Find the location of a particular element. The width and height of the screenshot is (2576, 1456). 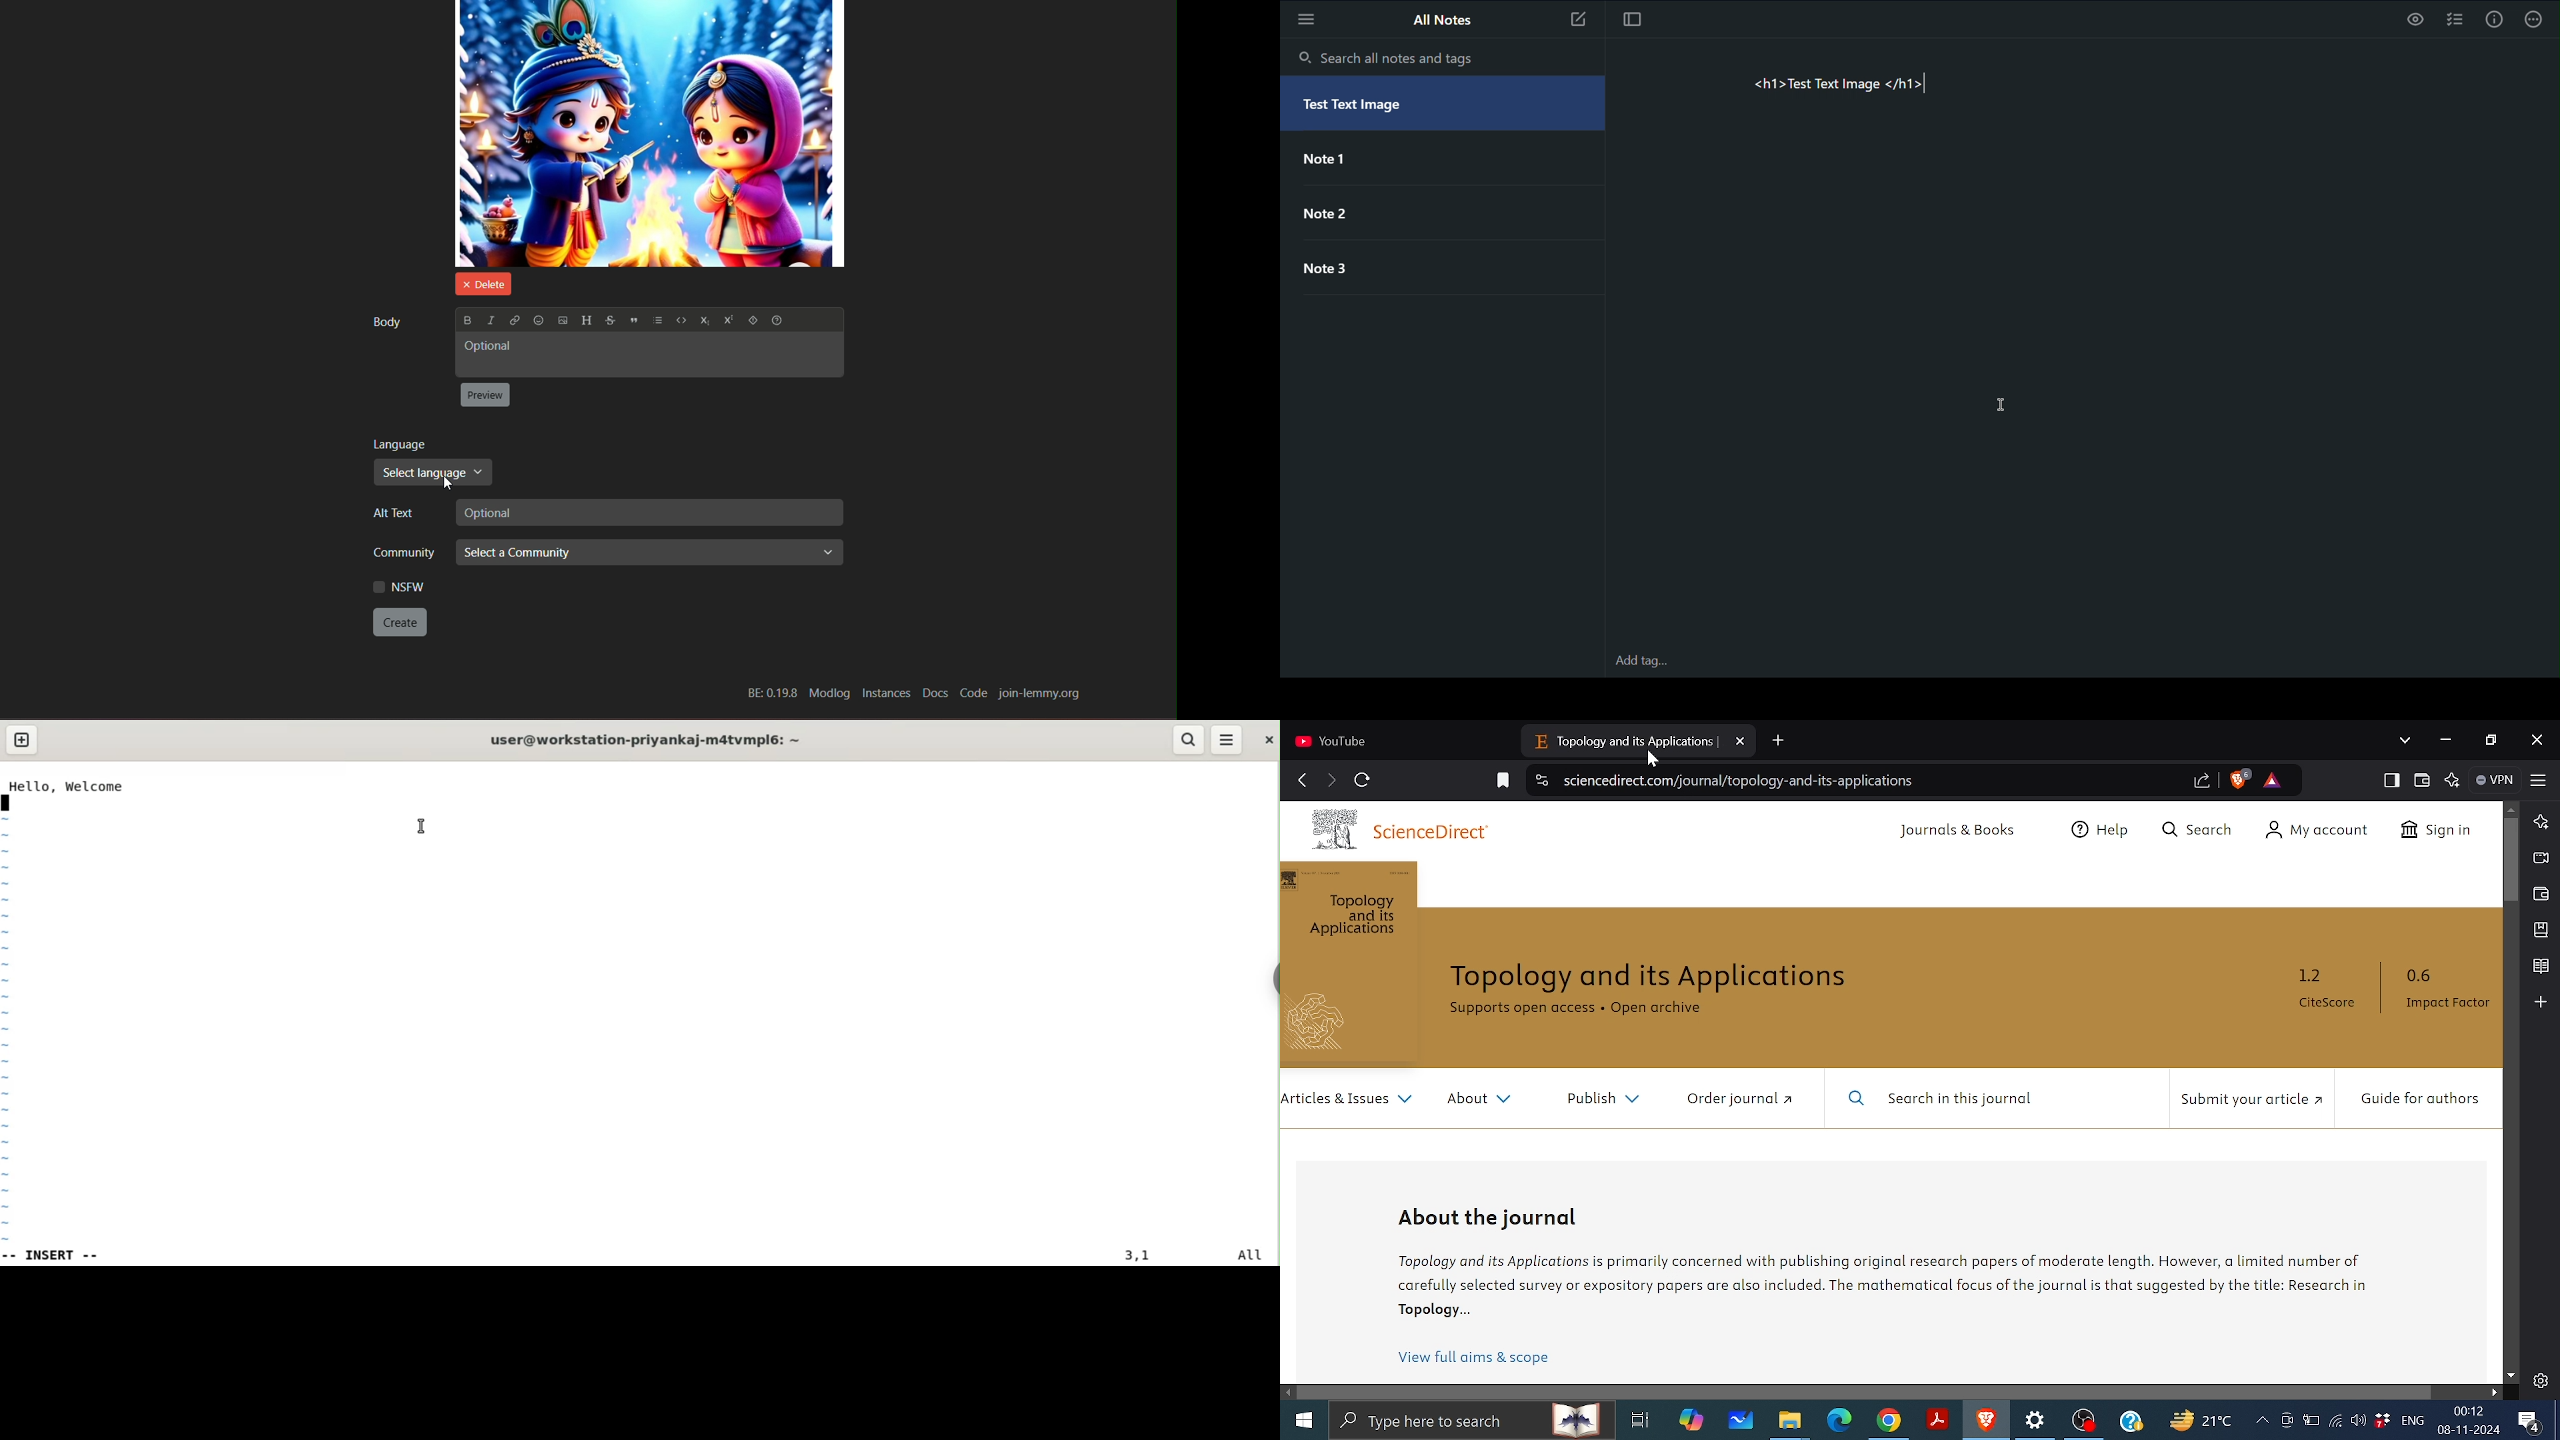

OBS recorder is located at coordinates (2085, 1423).